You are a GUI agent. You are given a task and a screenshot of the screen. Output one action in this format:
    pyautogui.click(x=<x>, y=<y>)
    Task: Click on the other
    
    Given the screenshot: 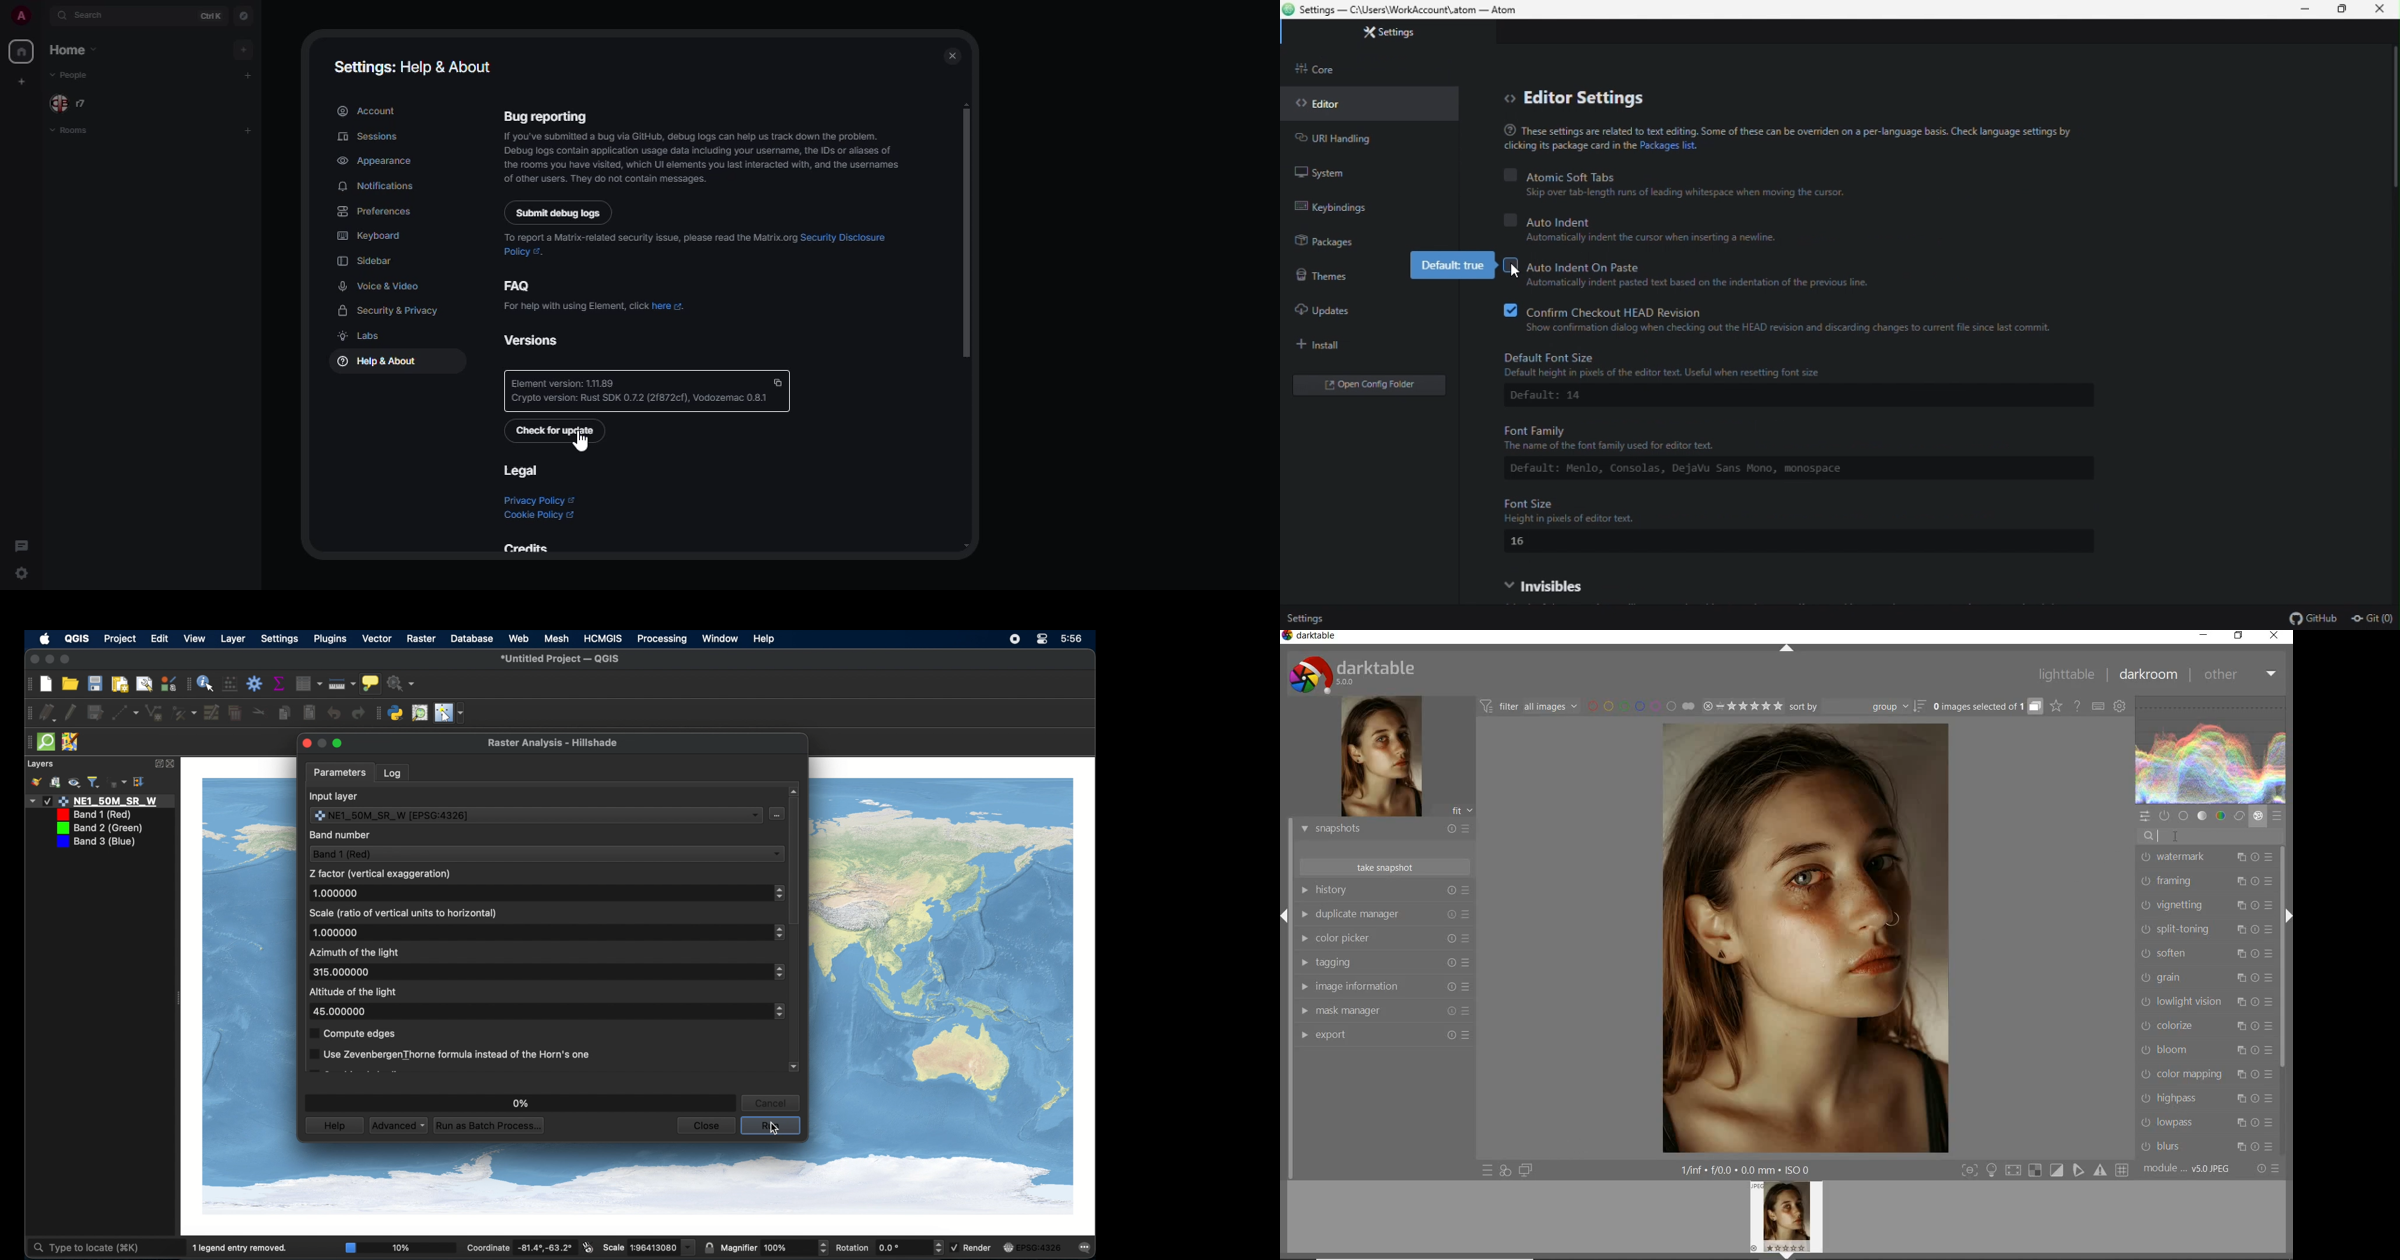 What is the action you would take?
    pyautogui.click(x=2239, y=673)
    